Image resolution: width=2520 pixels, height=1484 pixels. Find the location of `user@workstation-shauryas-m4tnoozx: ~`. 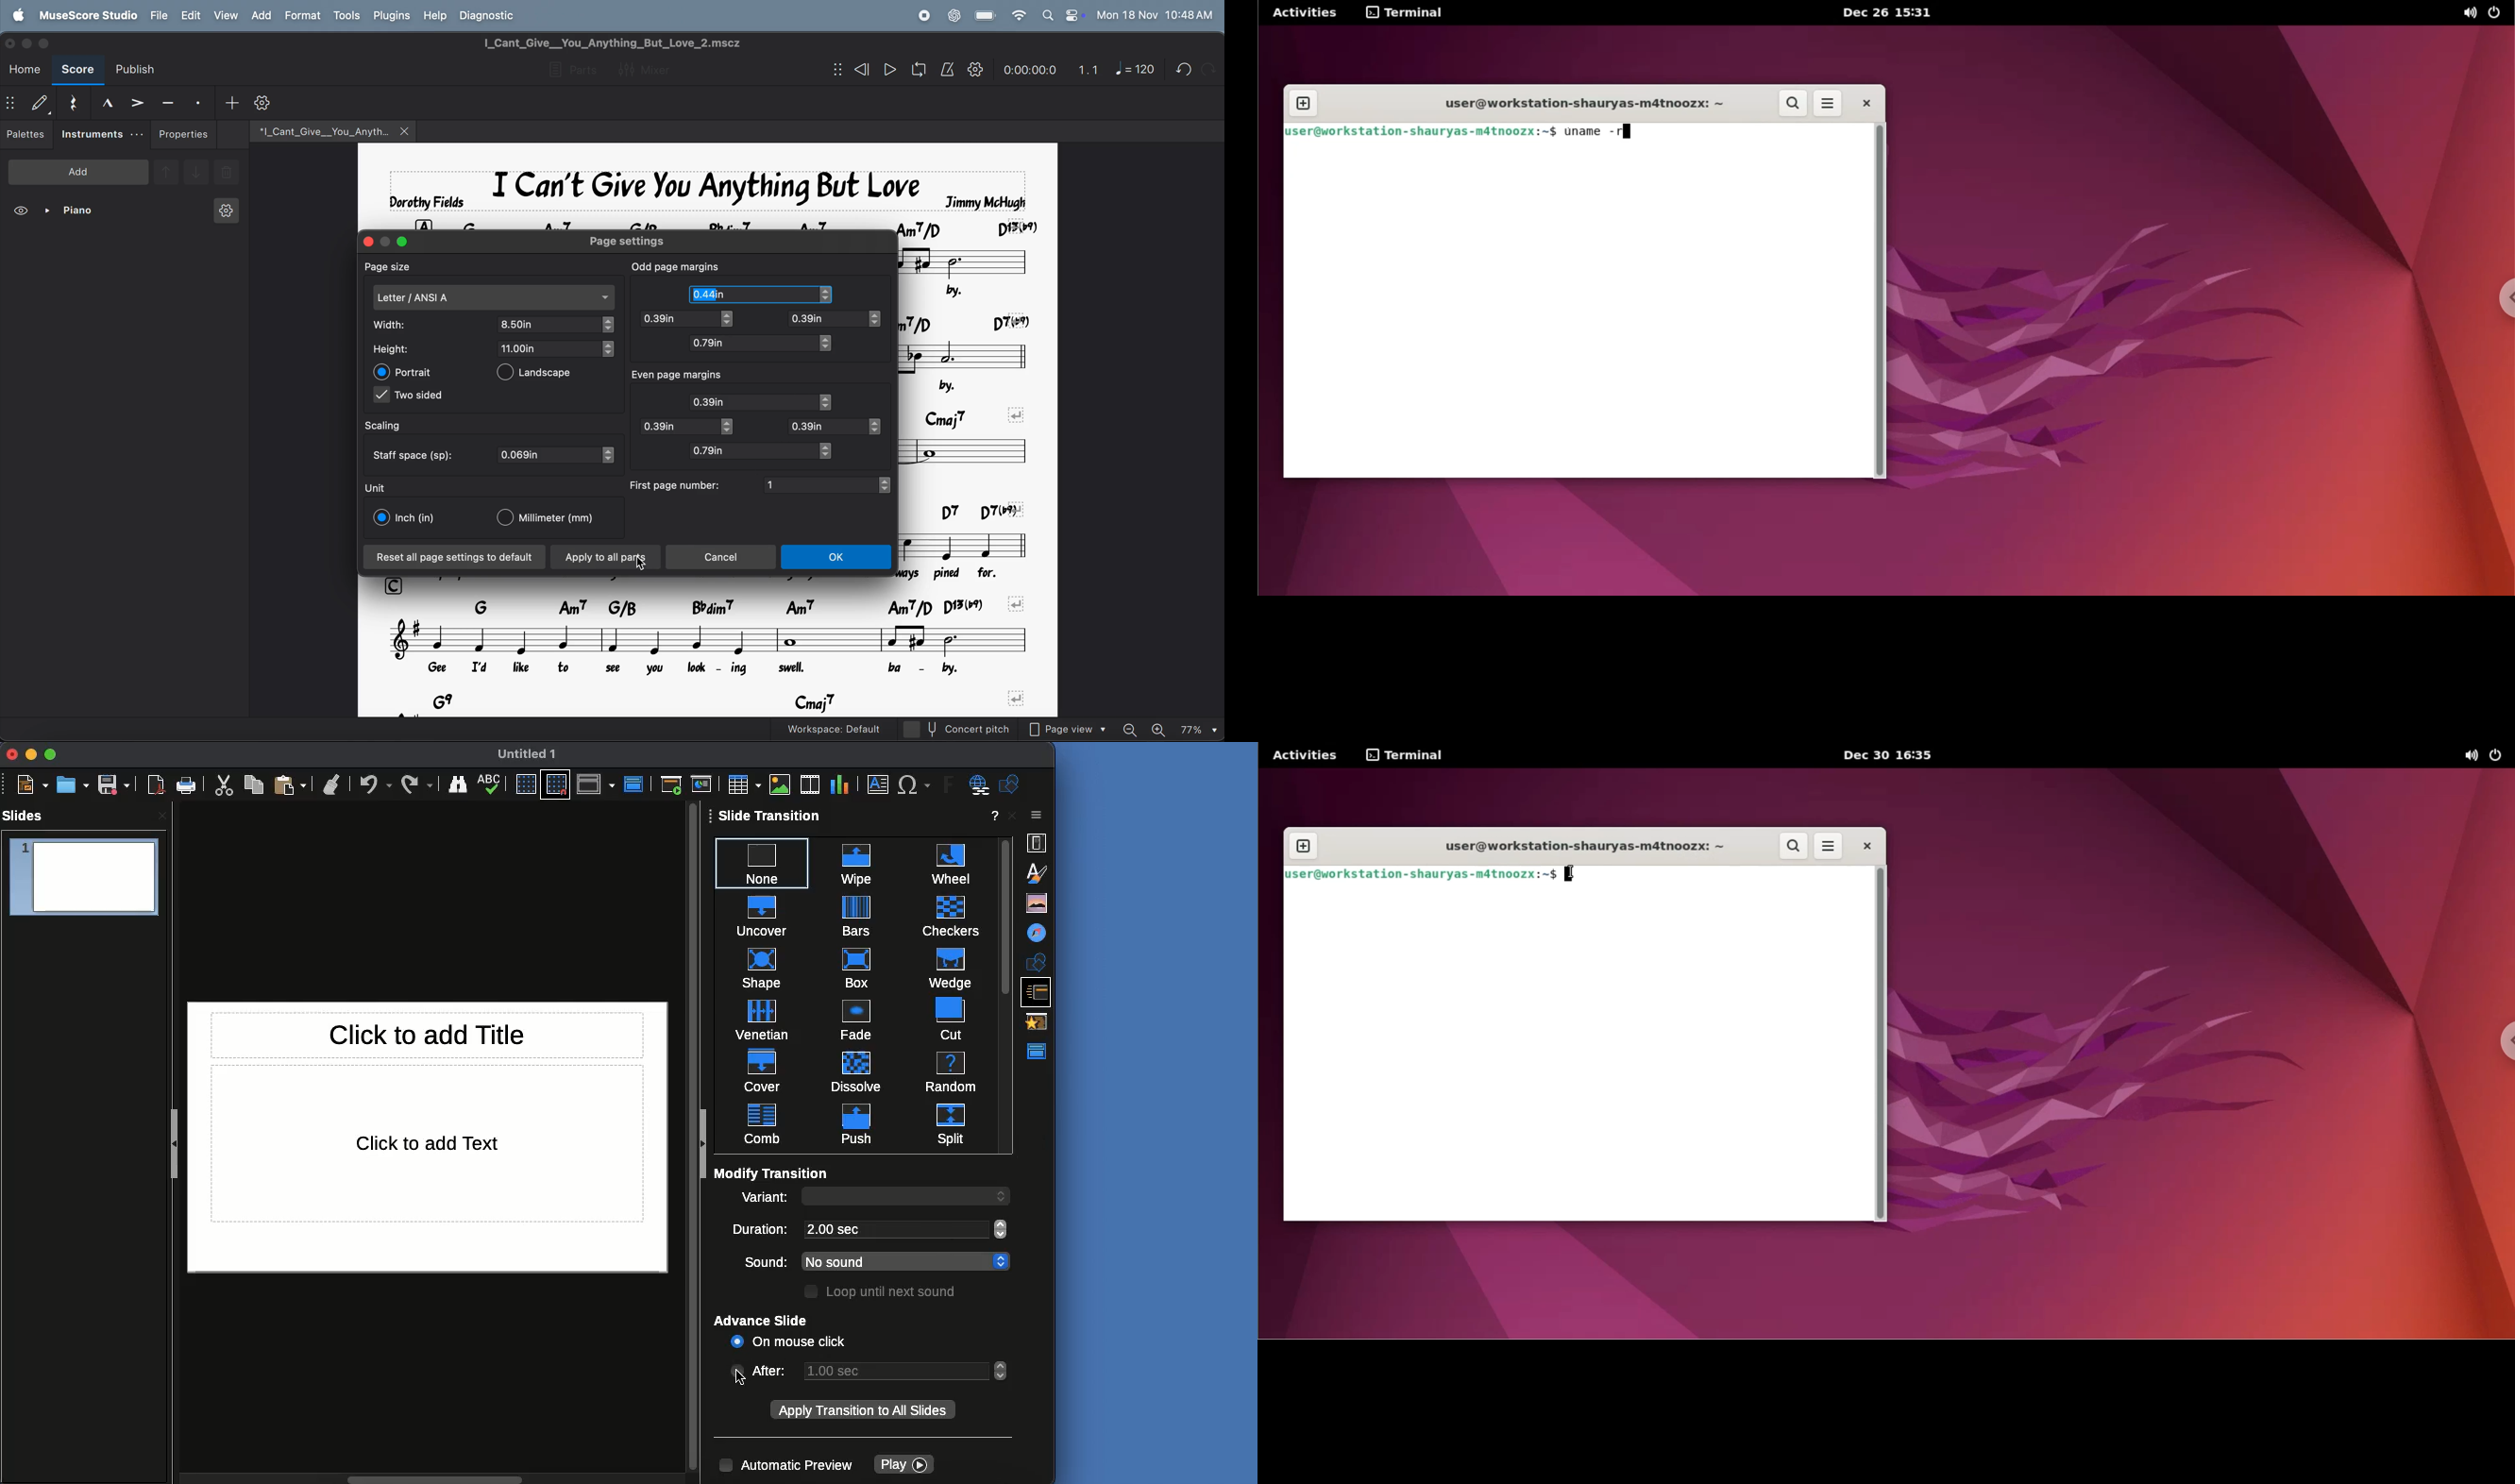

user@workstation-shauryas-m4tnoozx: ~ is located at coordinates (1584, 847).